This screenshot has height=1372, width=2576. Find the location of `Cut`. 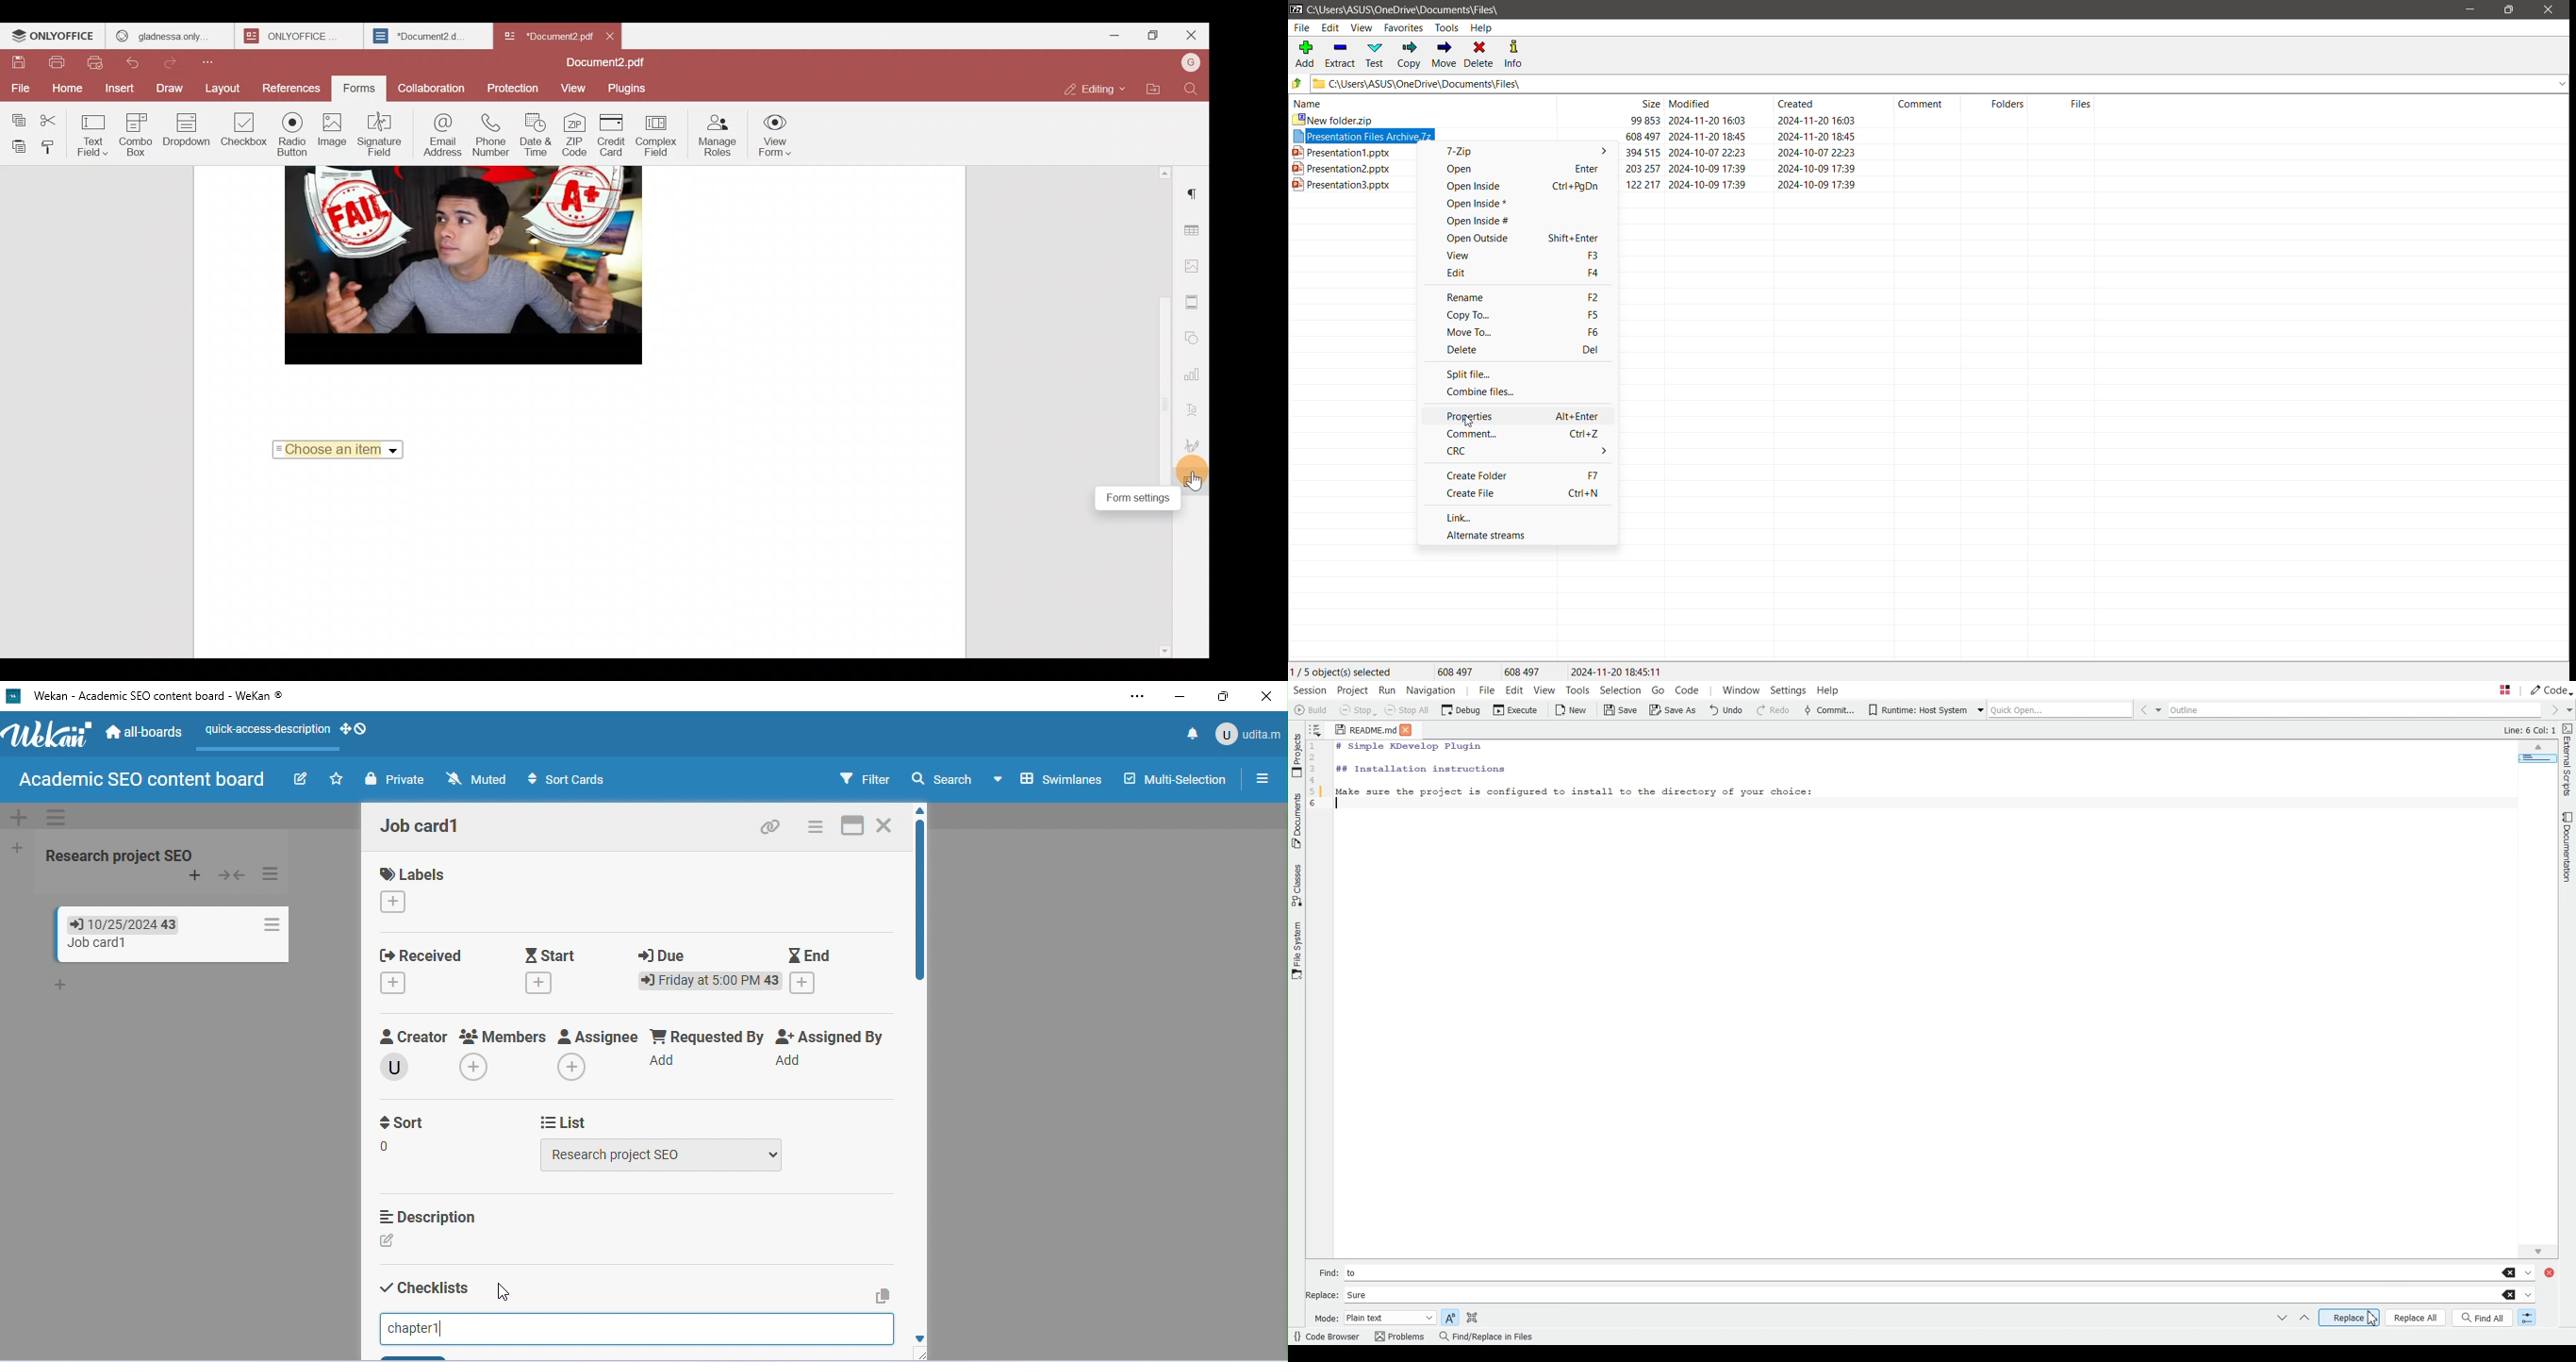

Cut is located at coordinates (58, 118).